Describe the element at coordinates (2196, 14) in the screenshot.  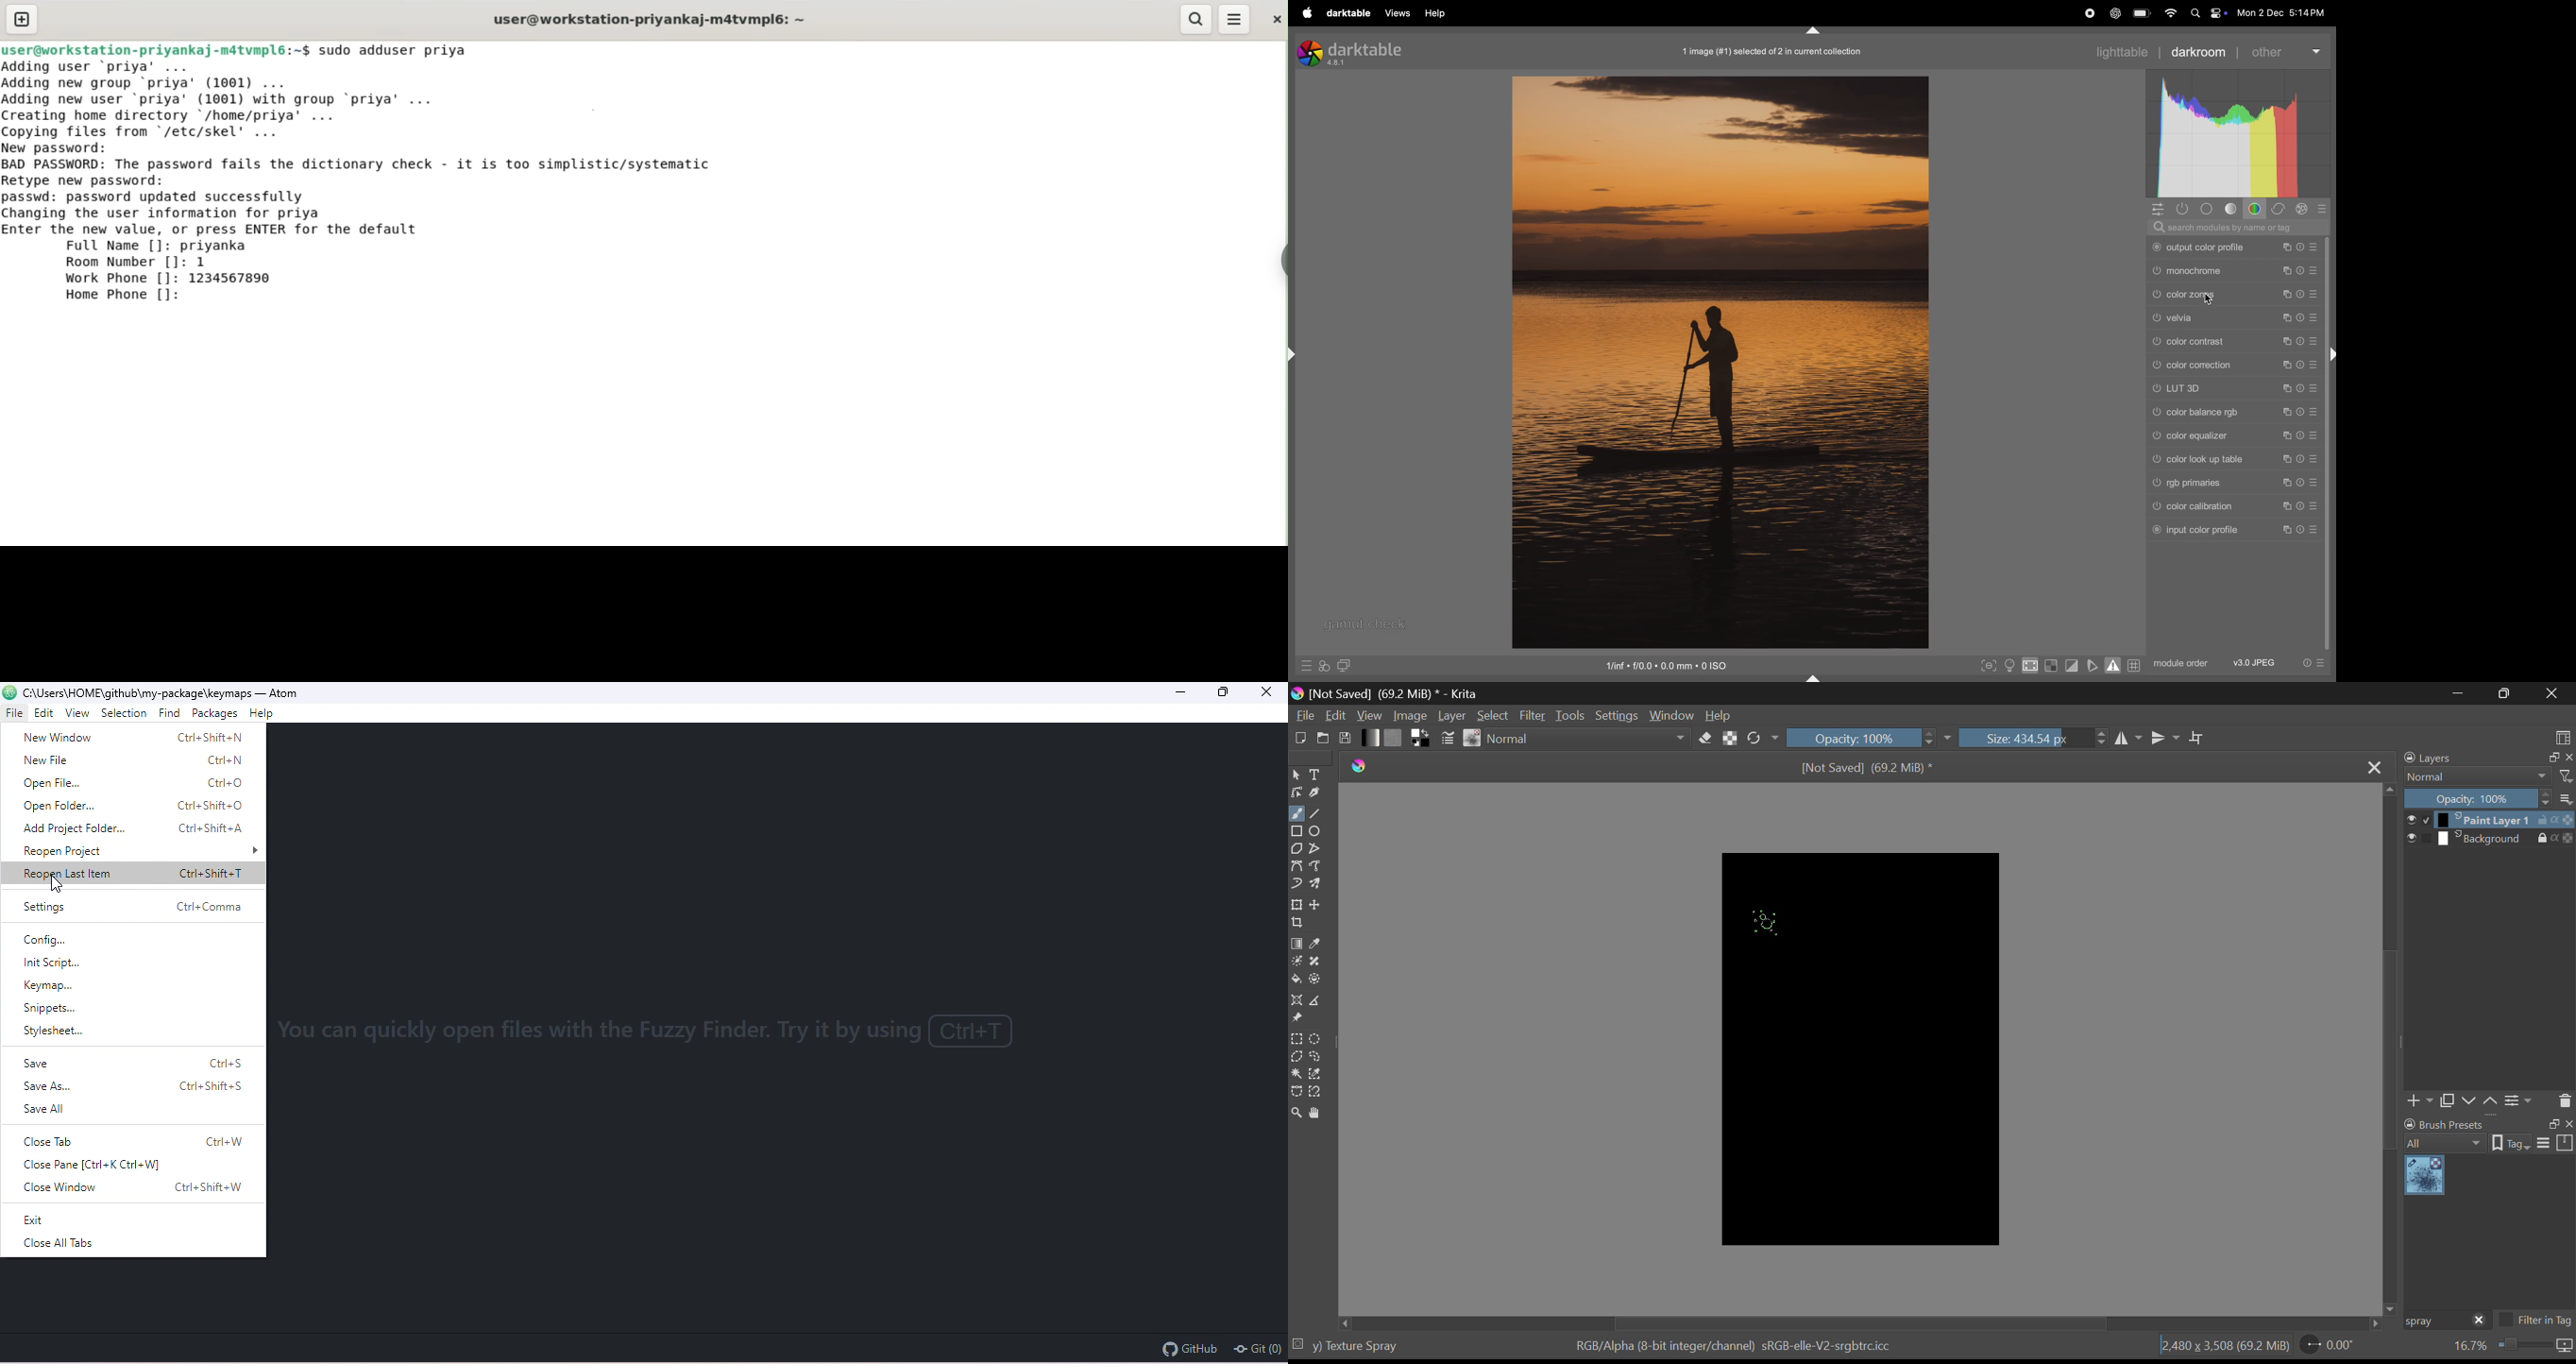
I see `Search` at that location.